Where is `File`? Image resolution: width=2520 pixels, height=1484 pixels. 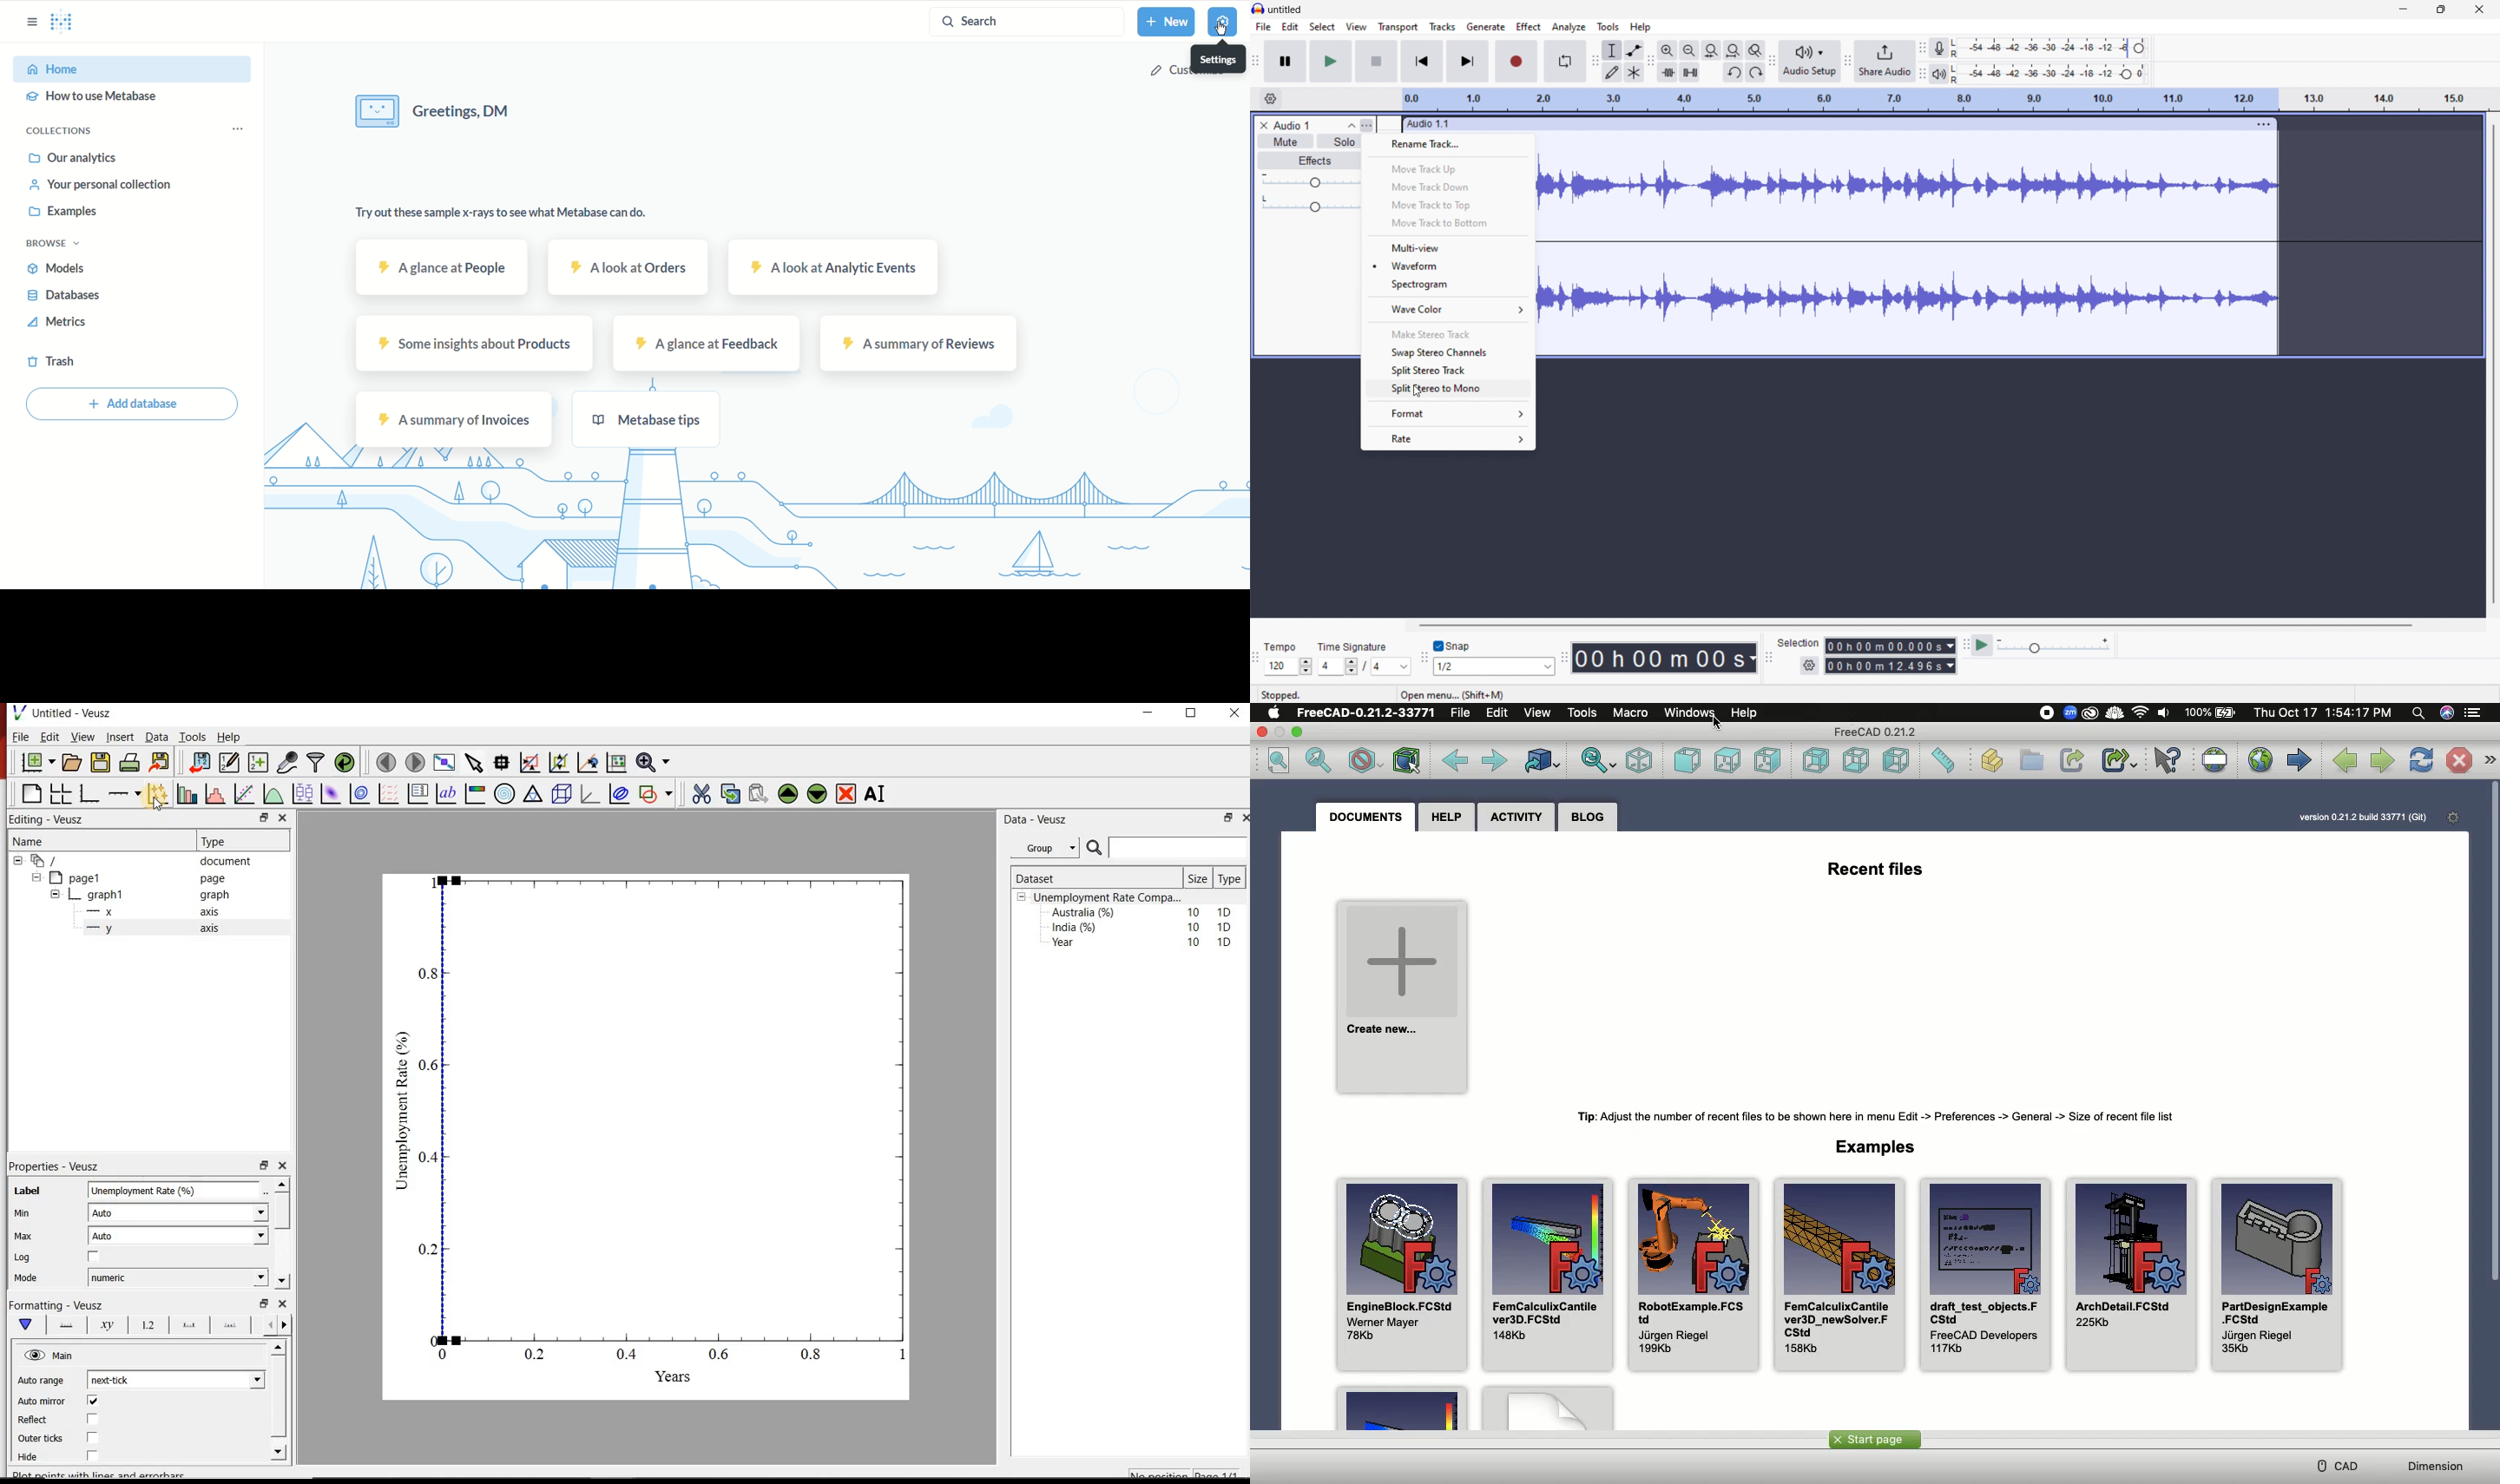
File is located at coordinates (1462, 712).